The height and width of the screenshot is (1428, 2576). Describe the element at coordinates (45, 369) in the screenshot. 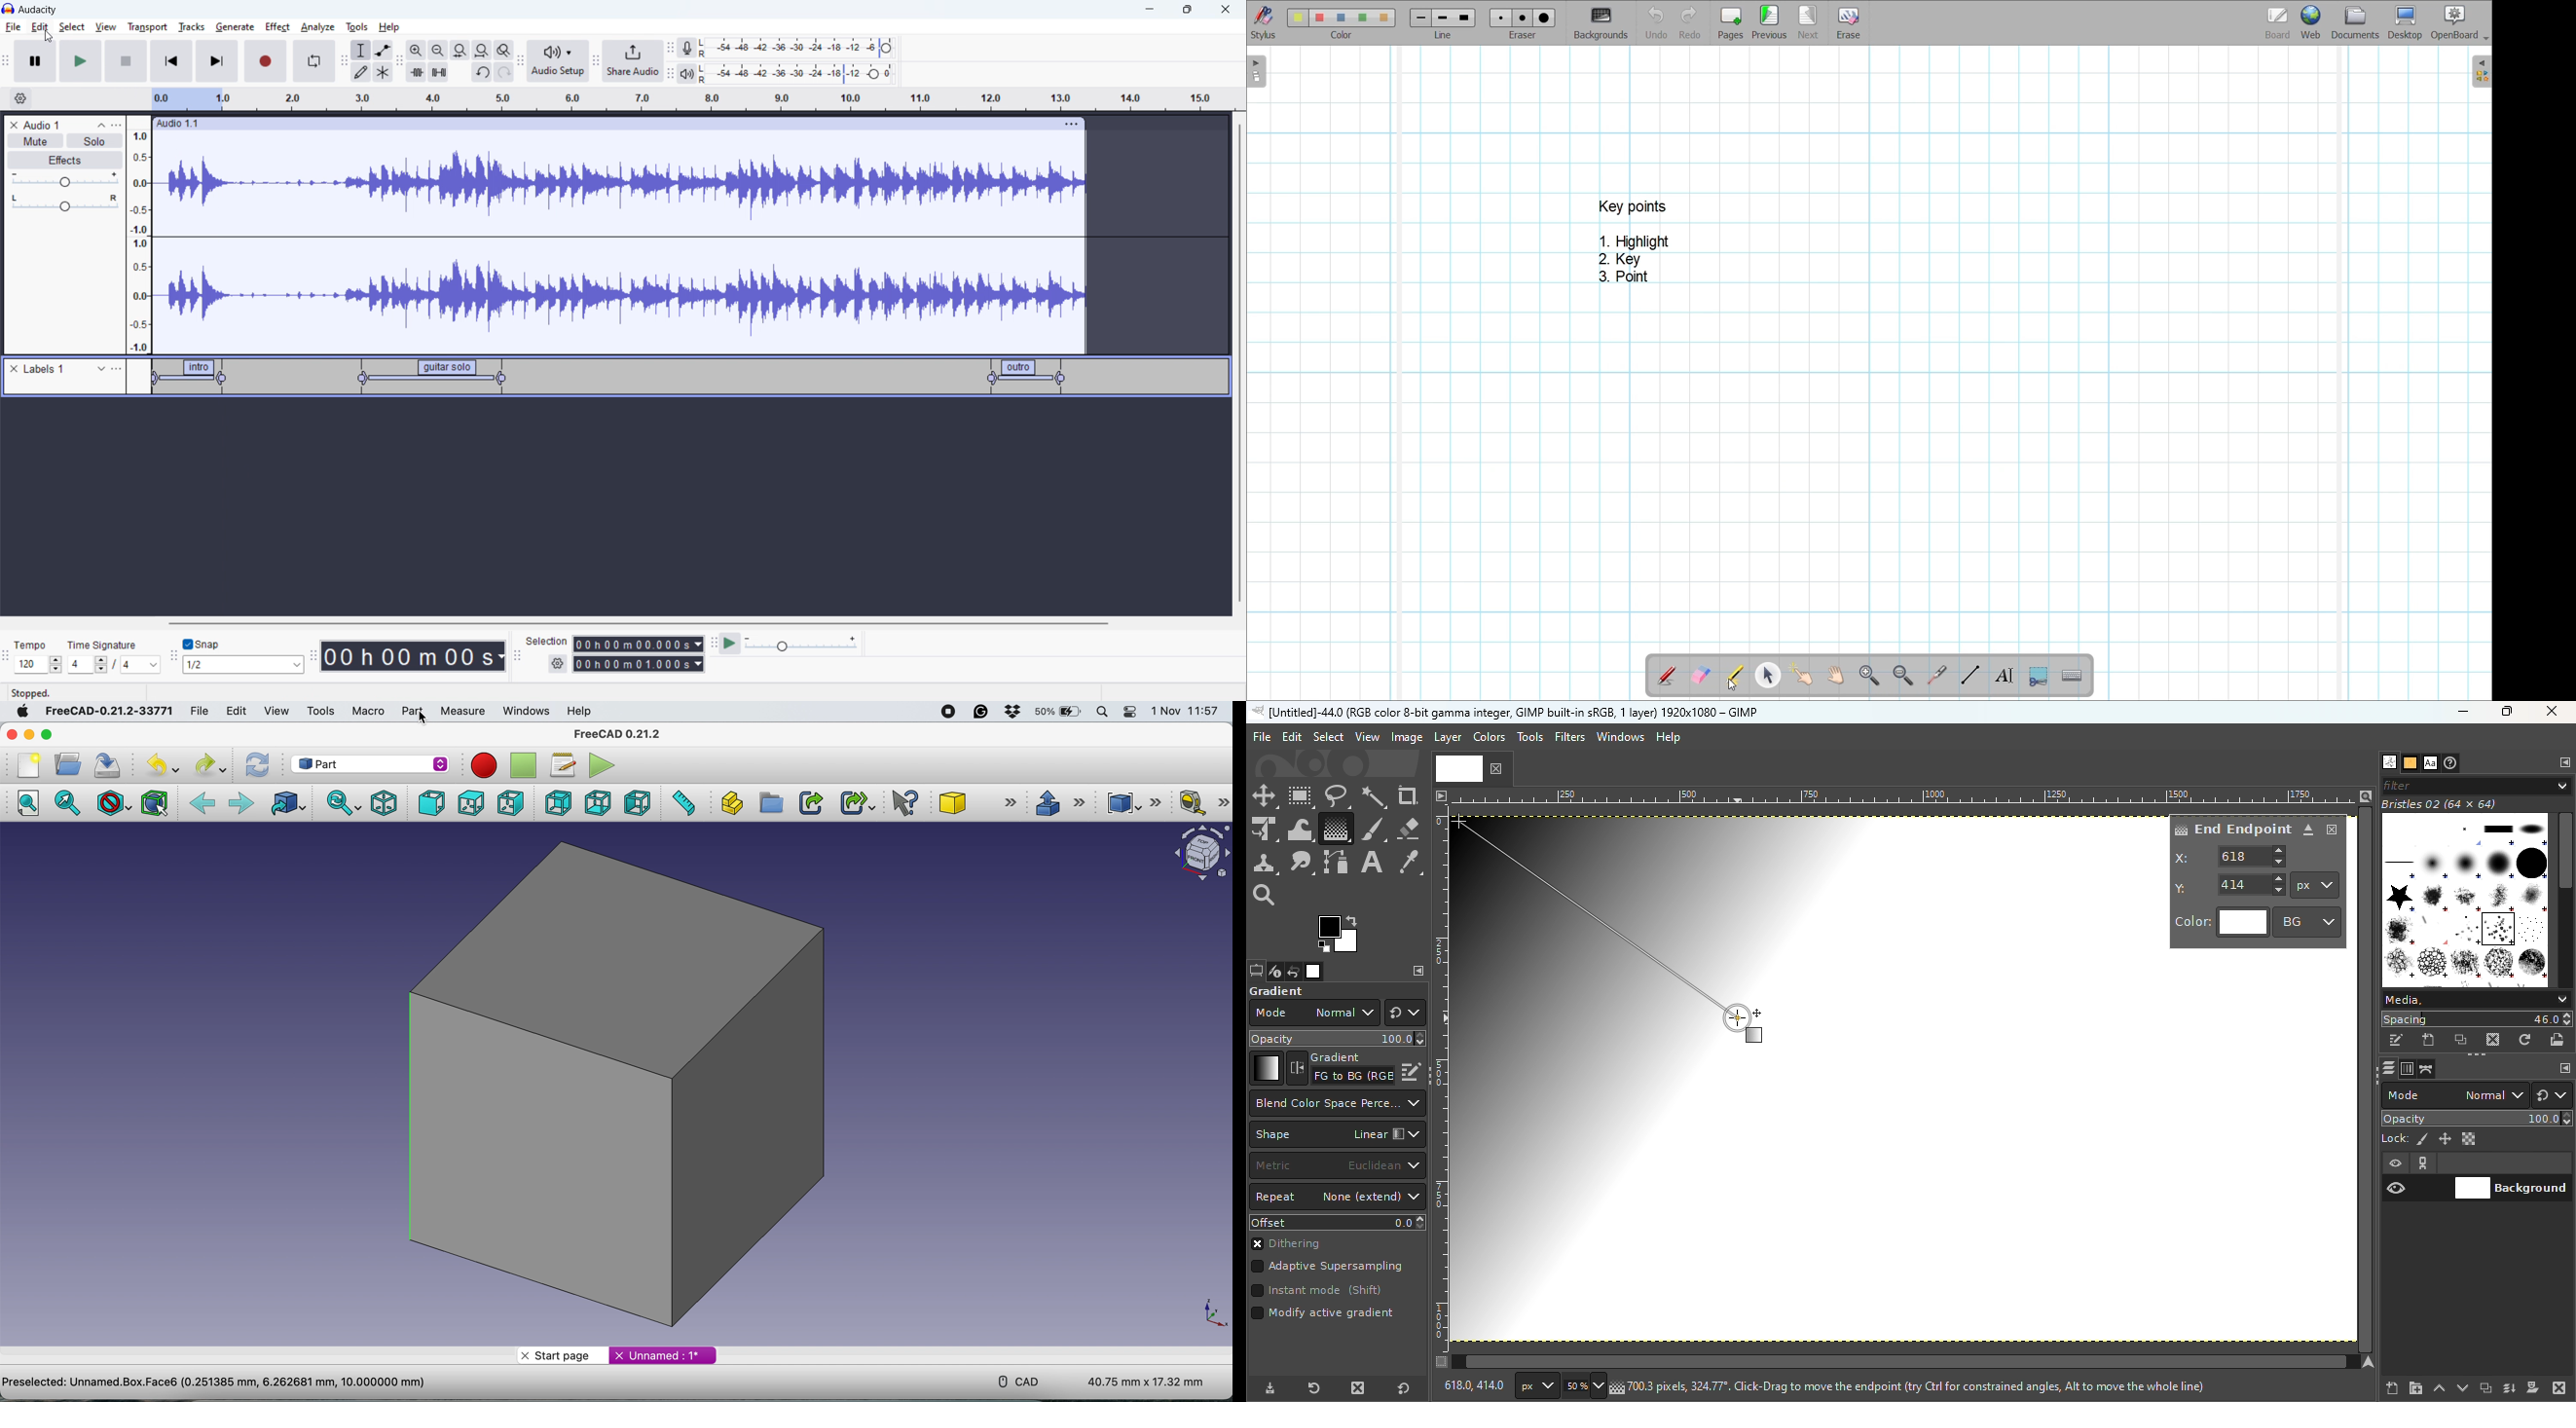

I see `labels` at that location.